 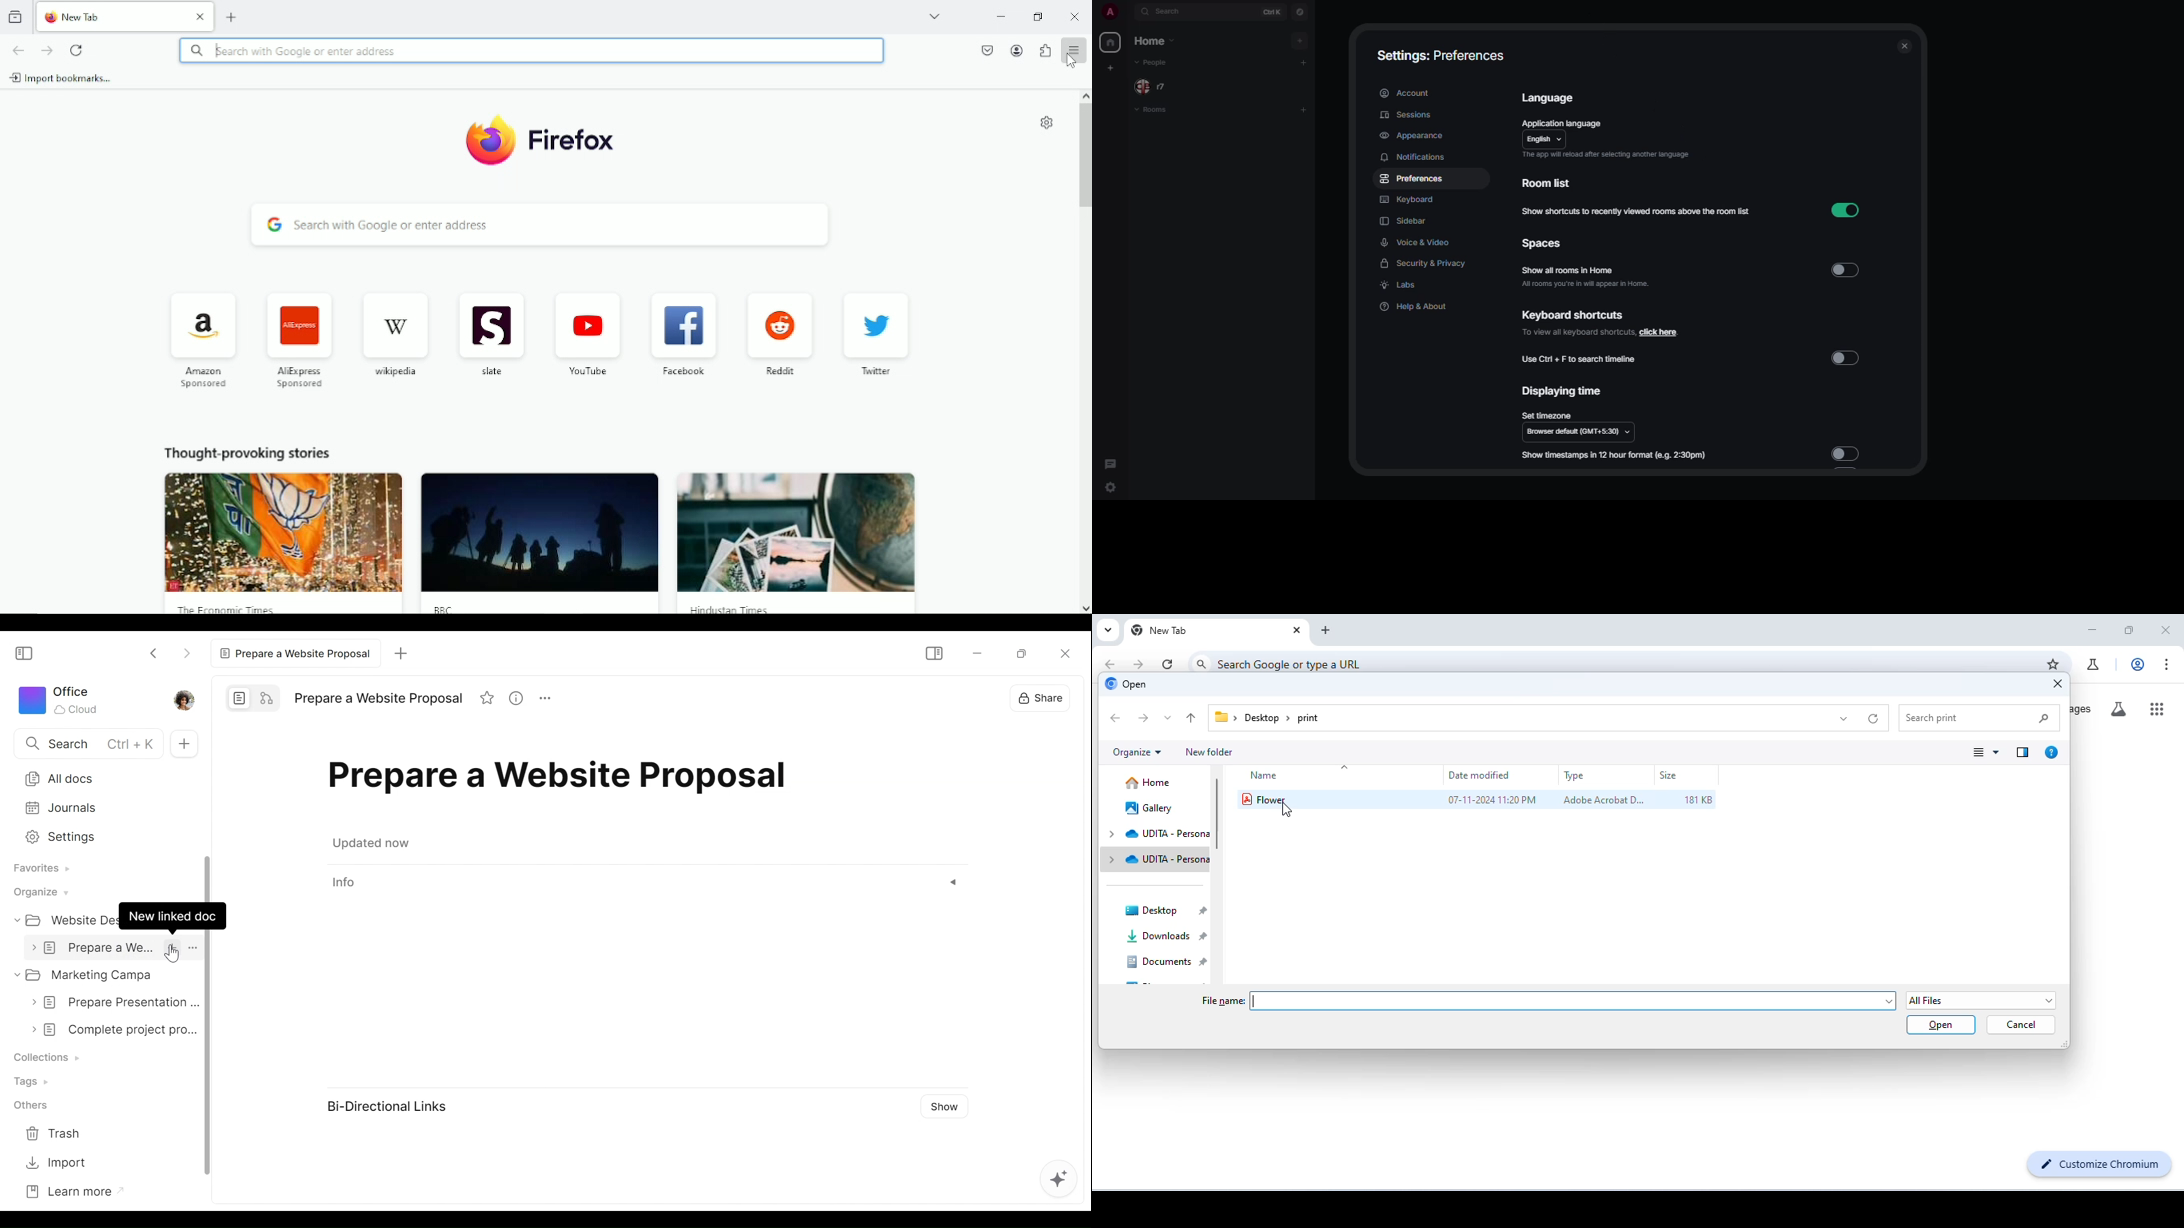 What do you see at coordinates (2058, 684) in the screenshot?
I see `close` at bounding box center [2058, 684].